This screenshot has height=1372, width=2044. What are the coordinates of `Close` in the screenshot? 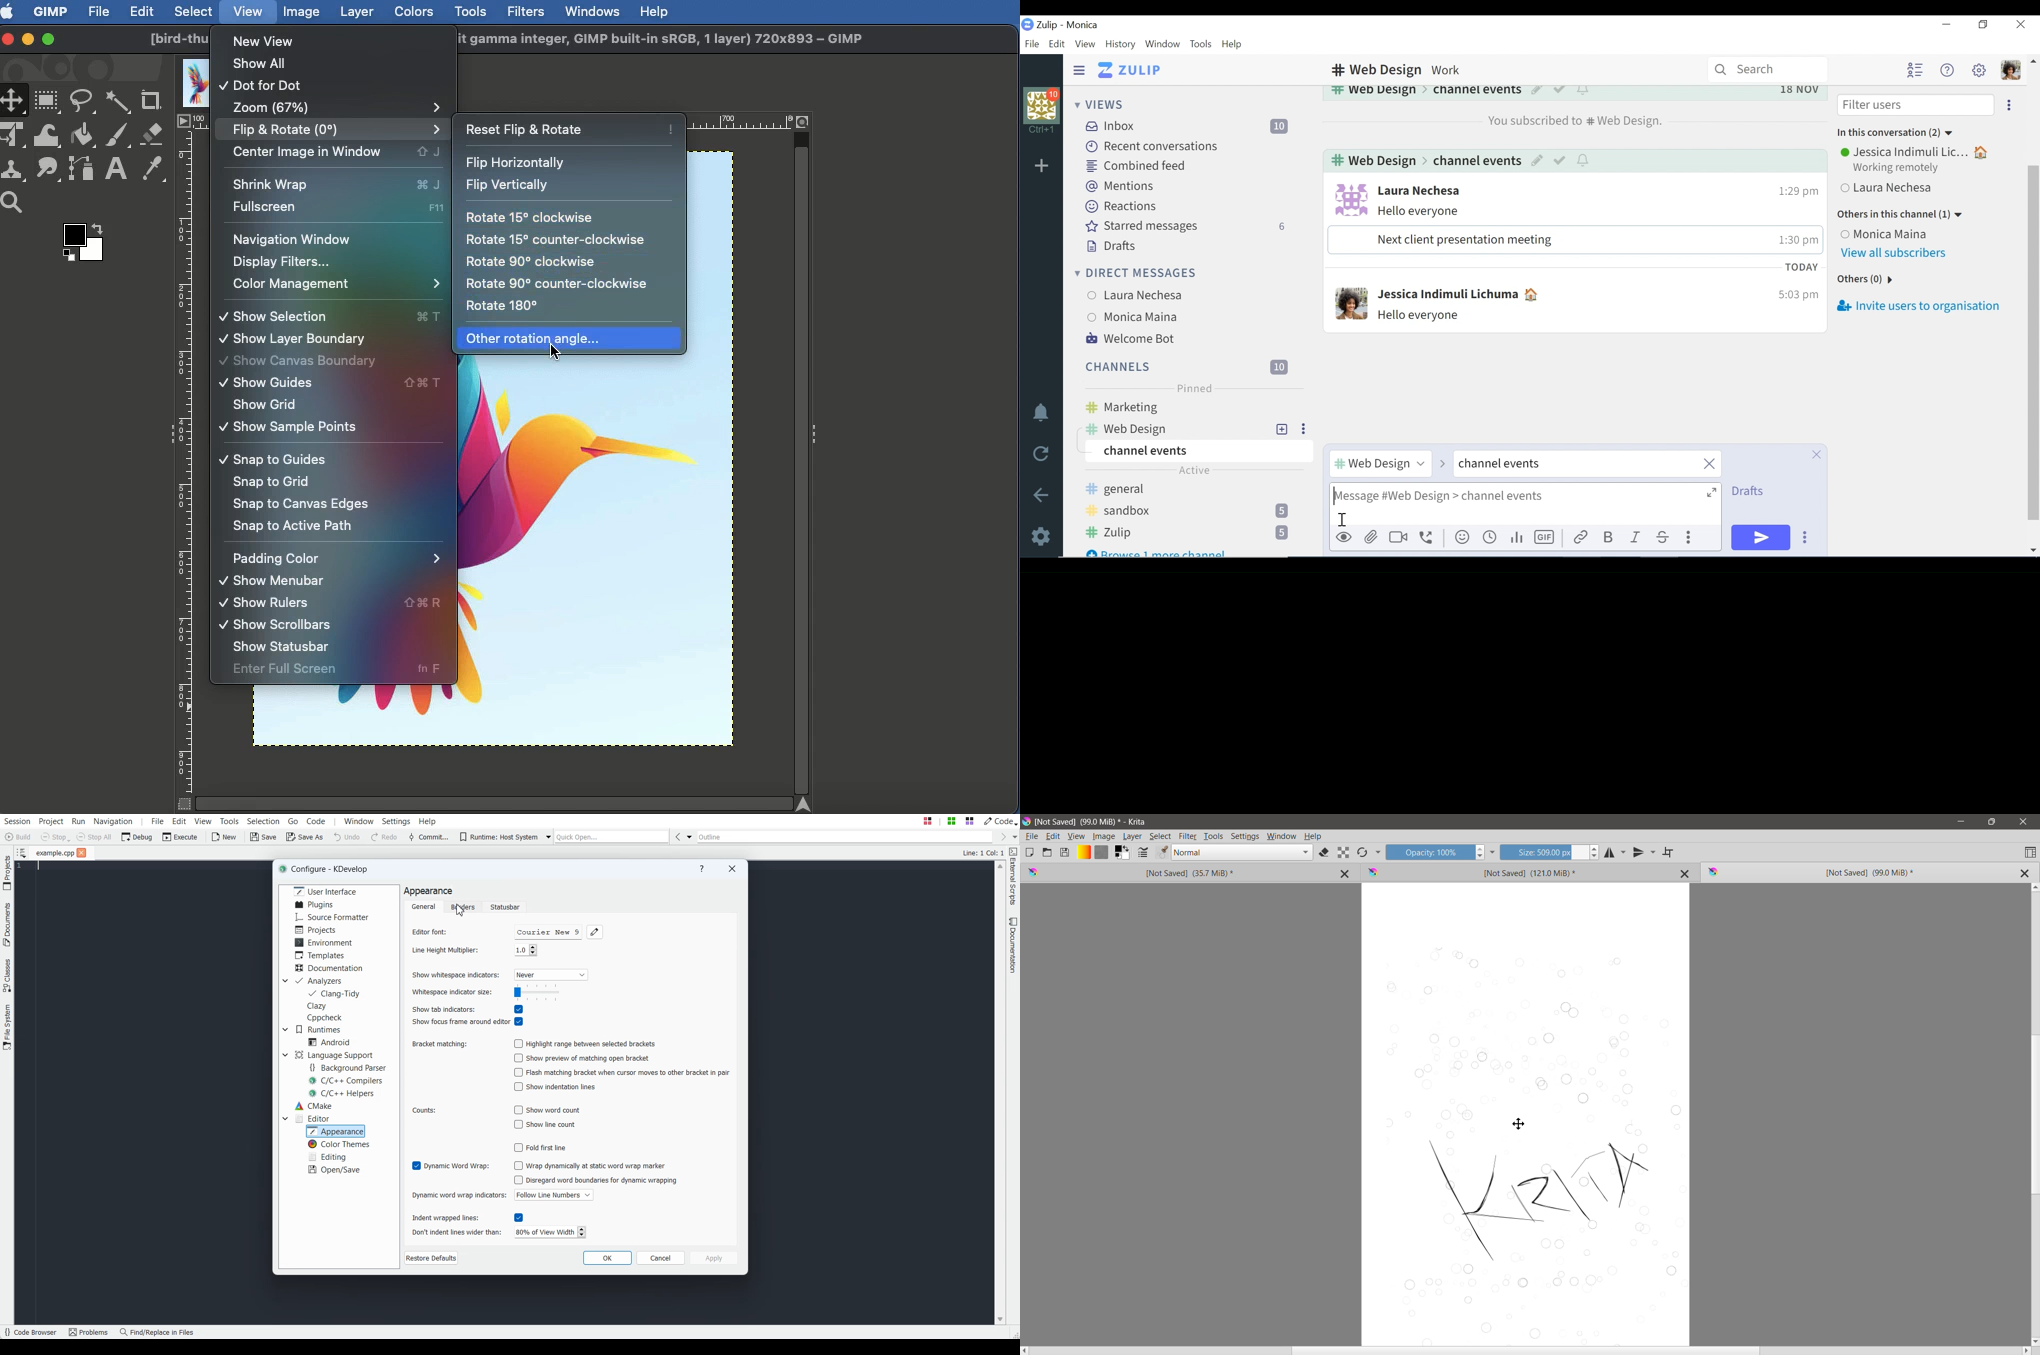 It's located at (2024, 822).